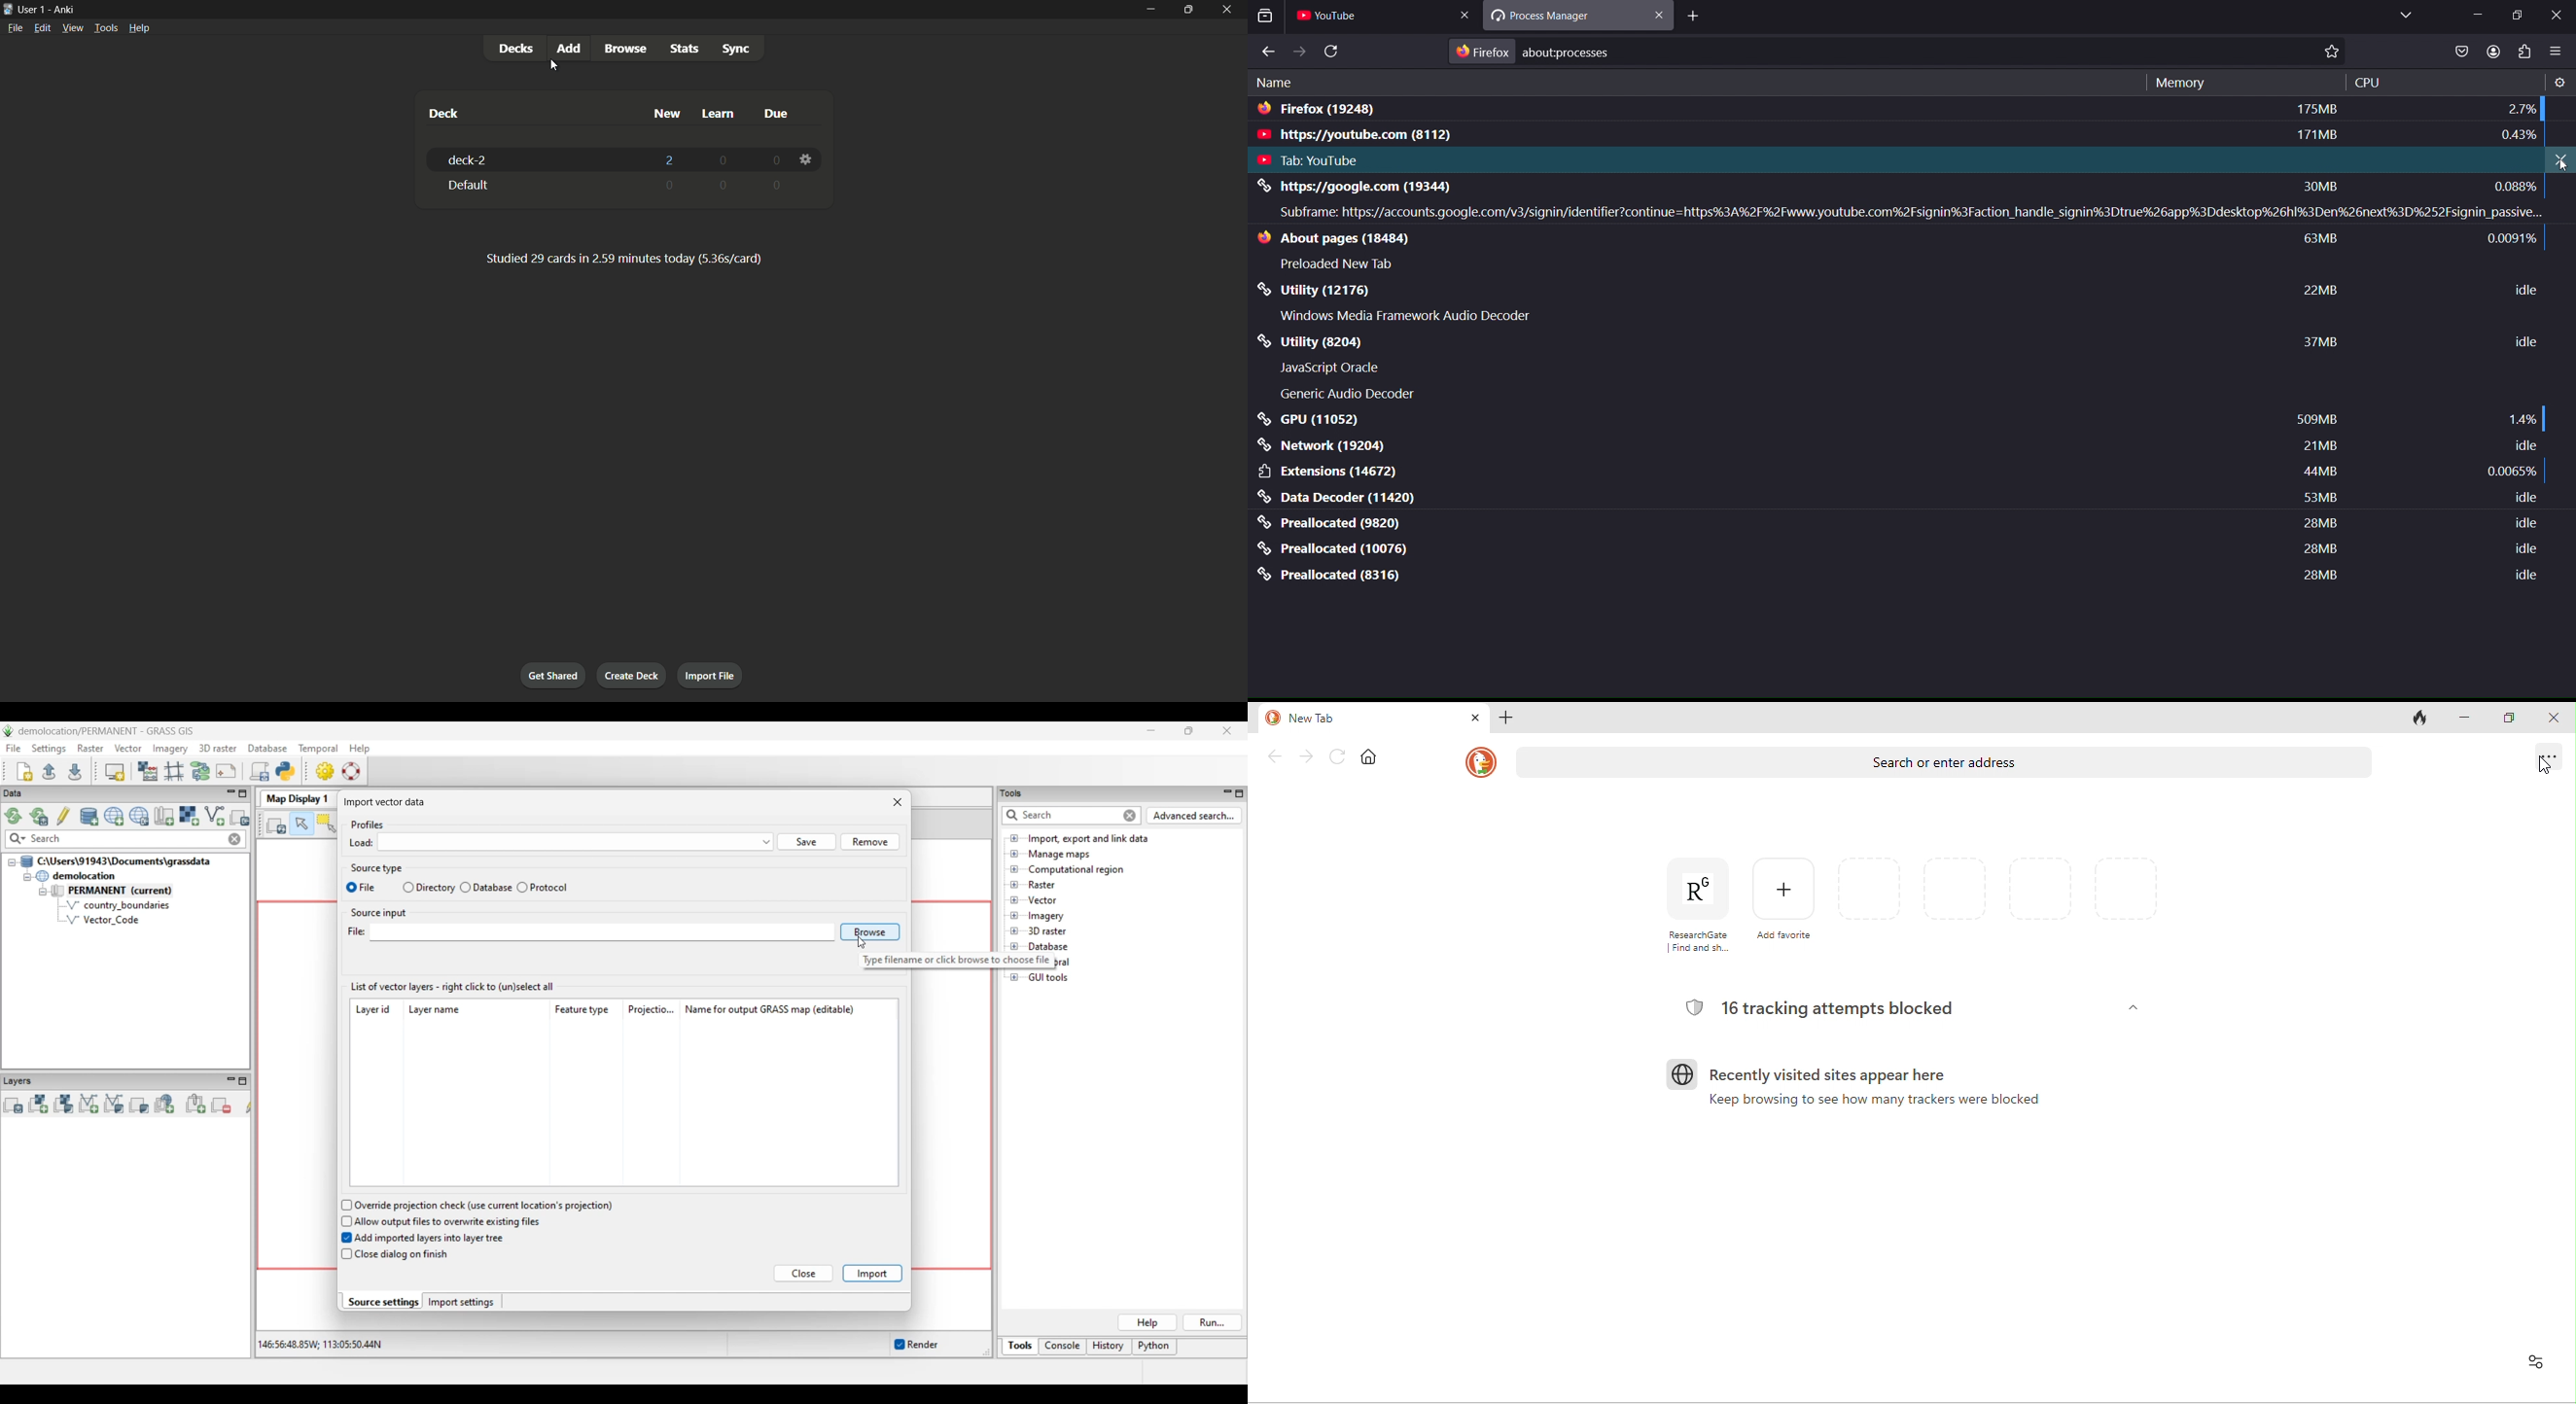 This screenshot has height=1428, width=2576. What do you see at coordinates (1340, 369) in the screenshot?
I see `JavaScript Oracle` at bounding box center [1340, 369].